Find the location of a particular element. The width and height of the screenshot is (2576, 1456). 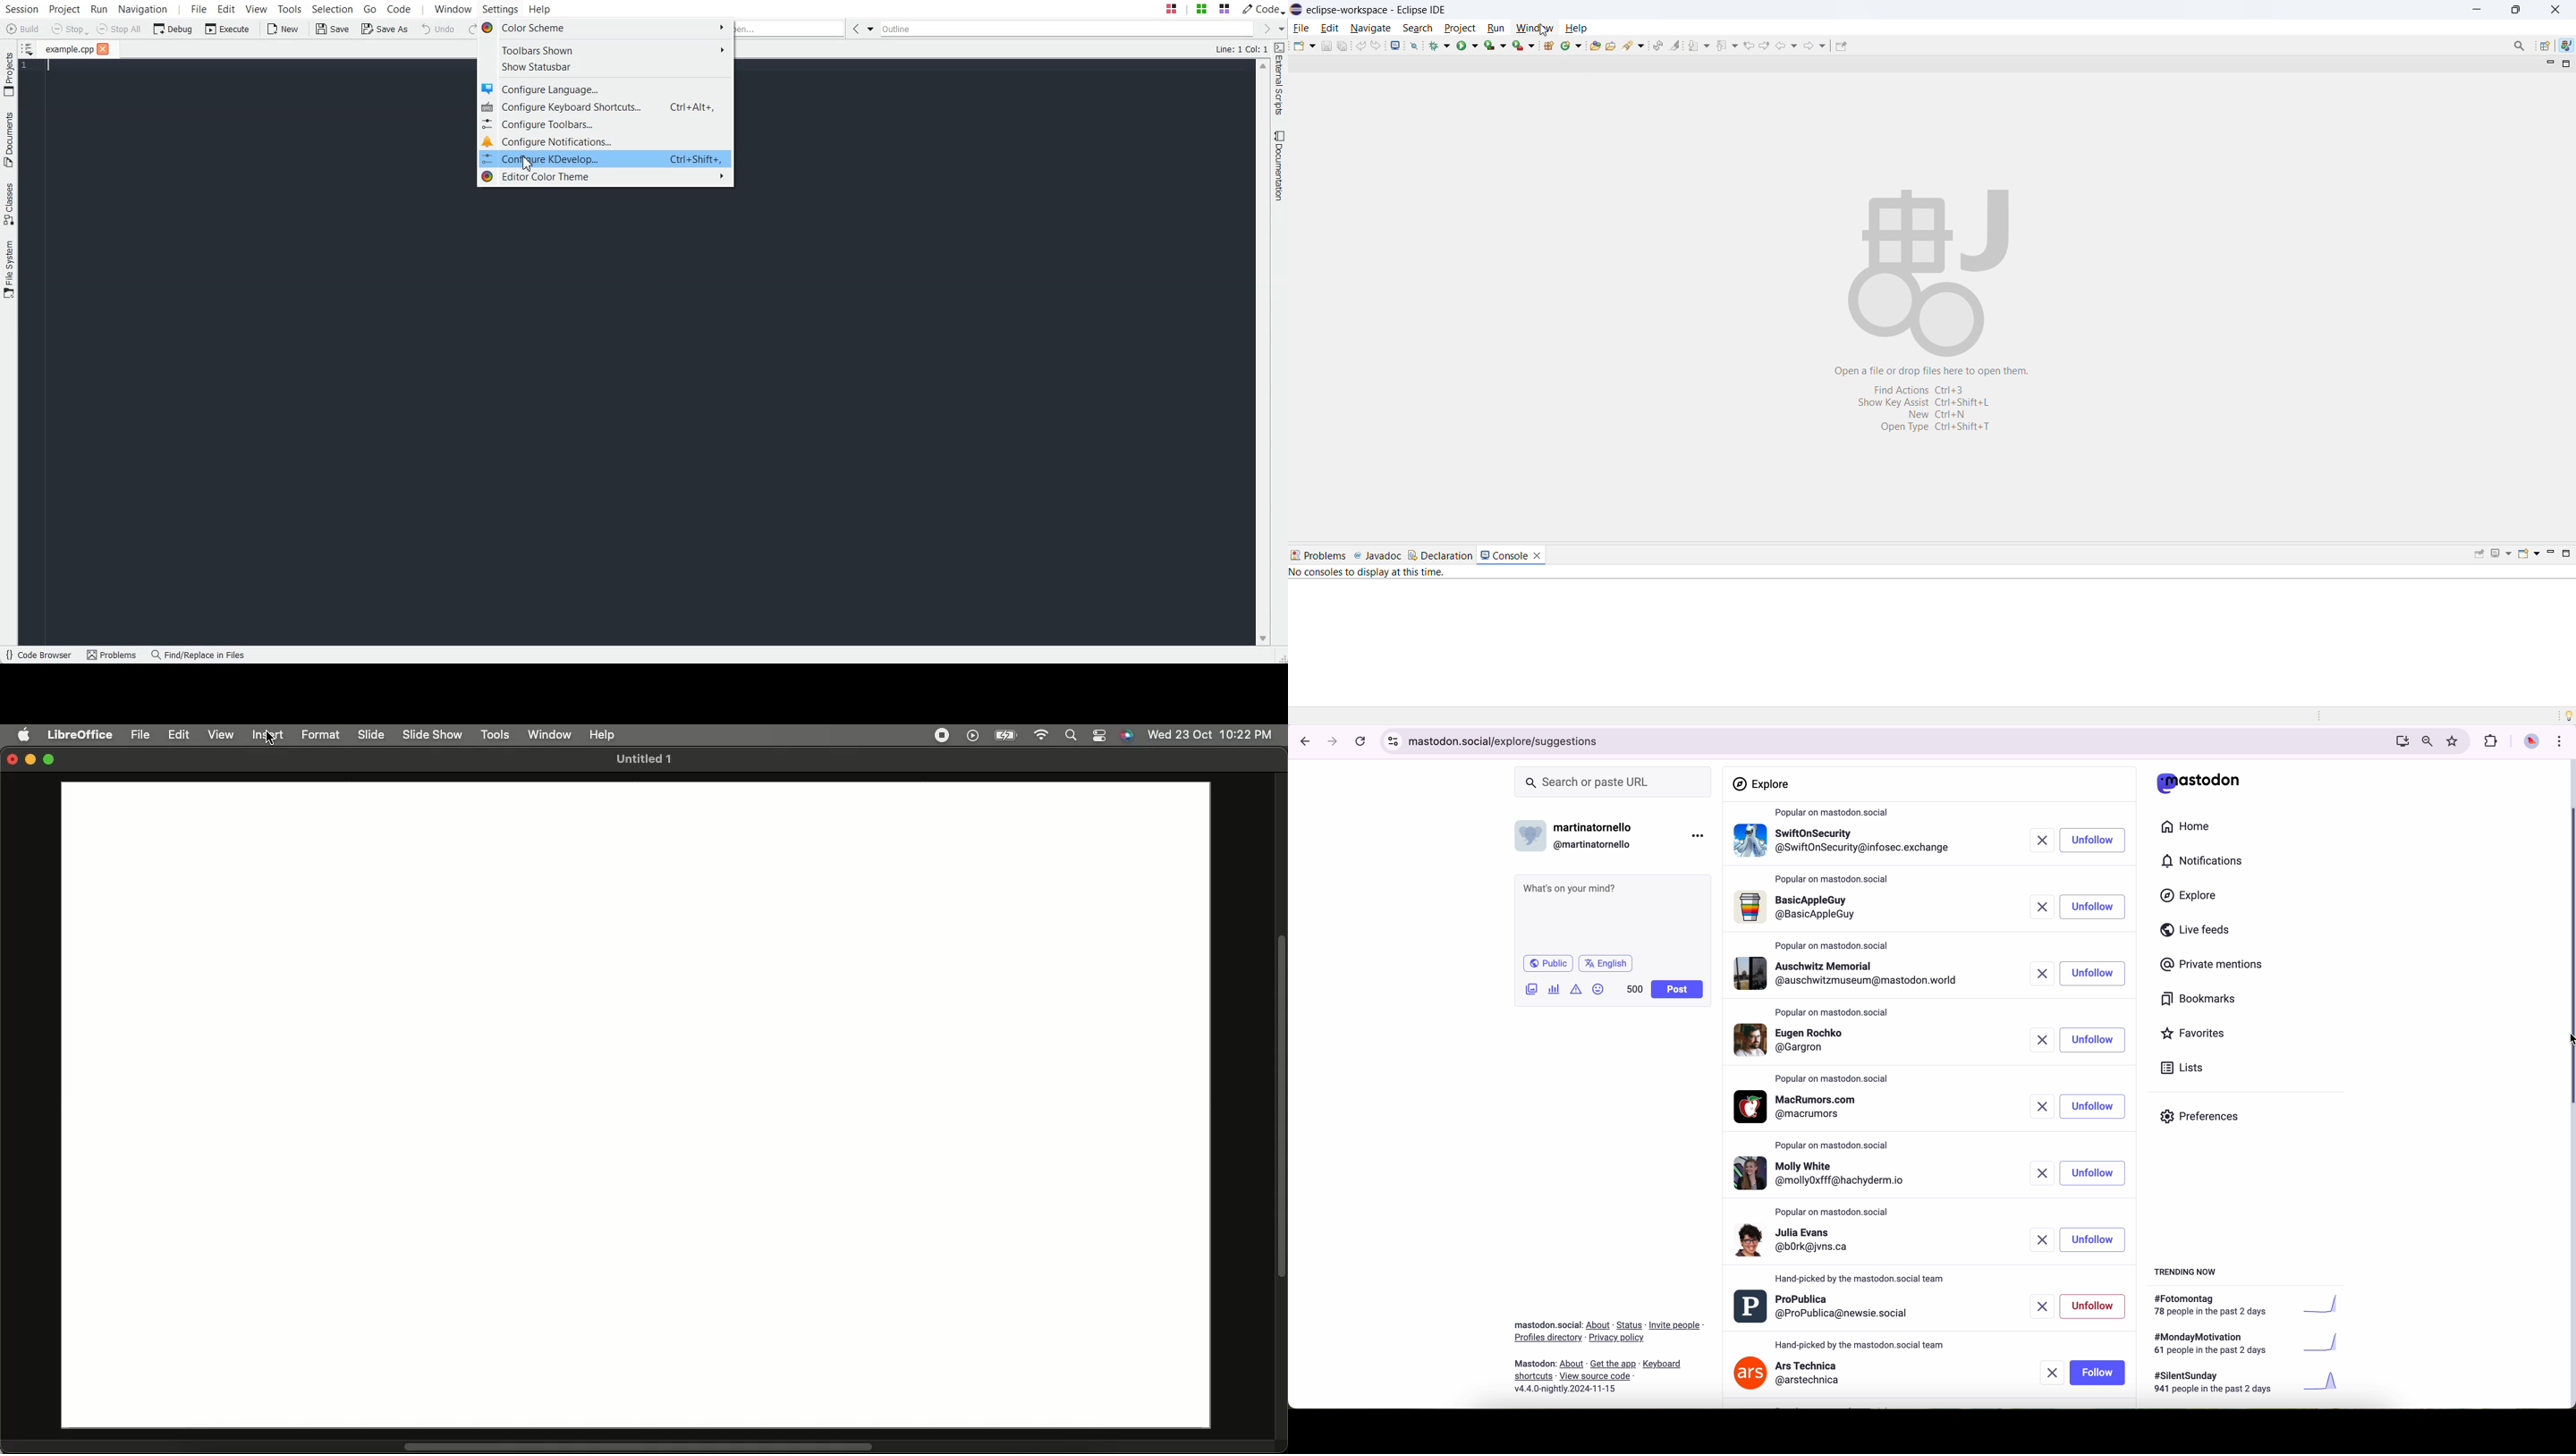

ars technica profile is located at coordinates (1788, 1374).